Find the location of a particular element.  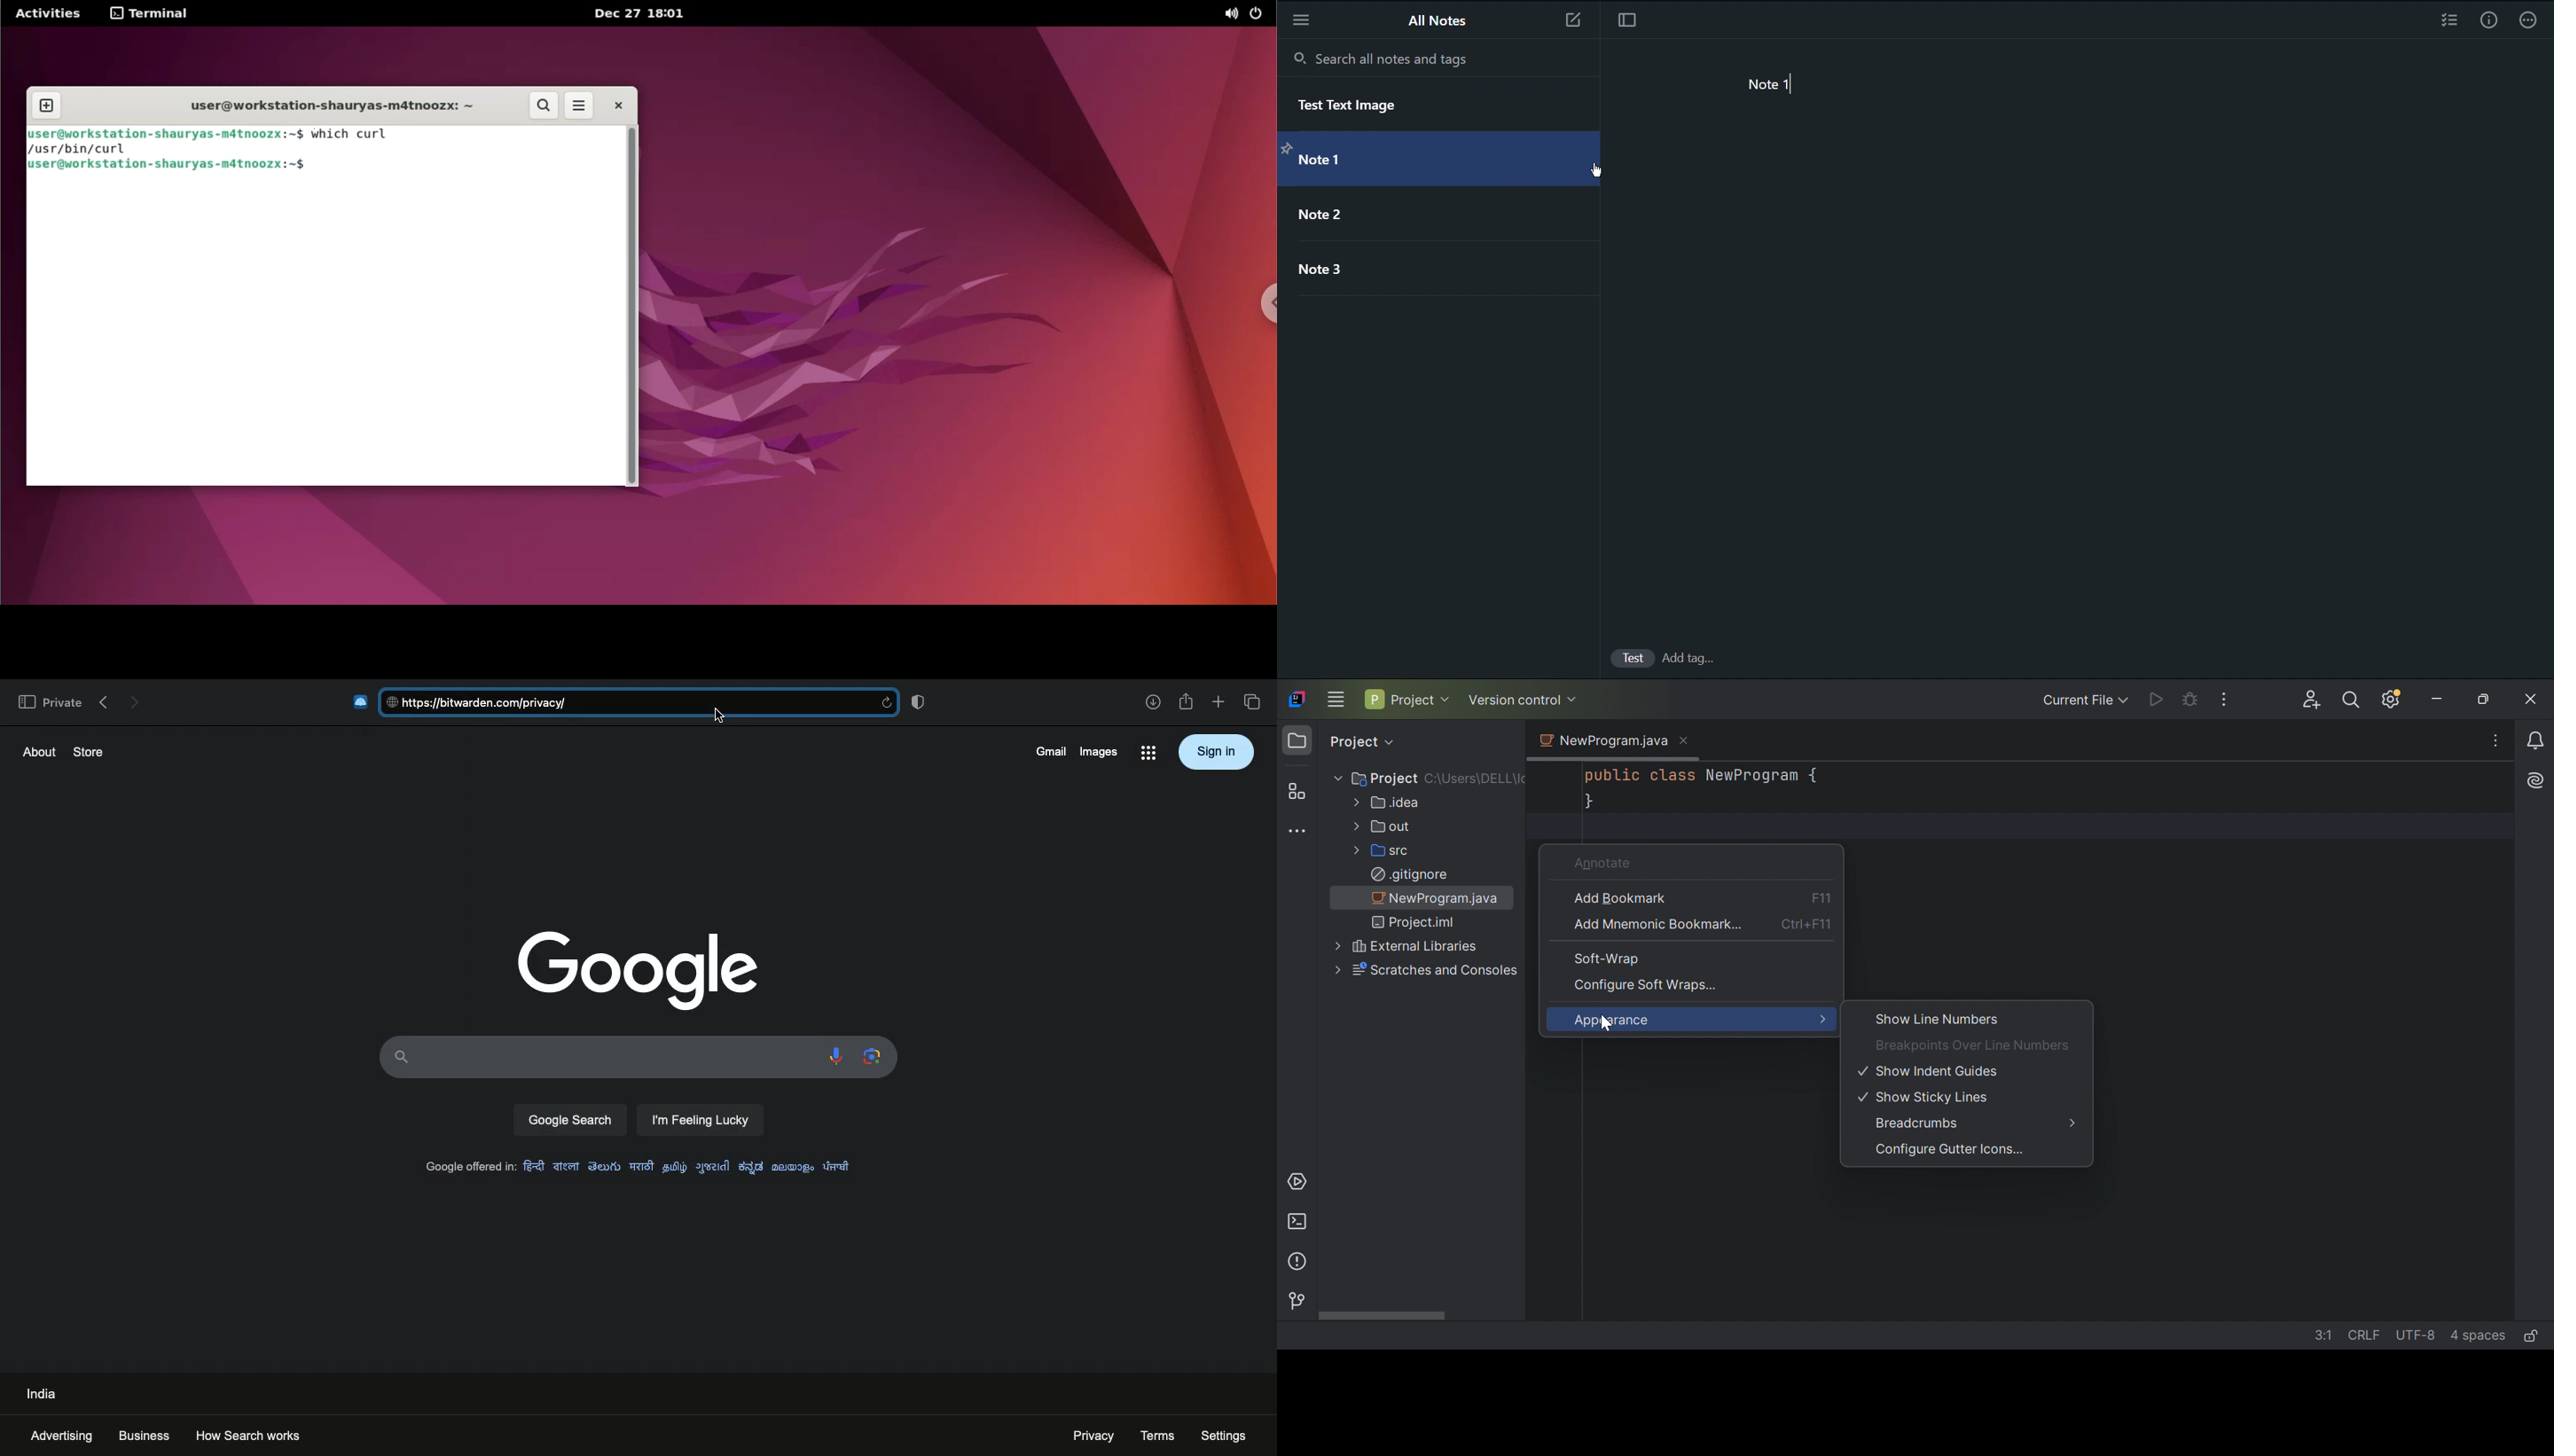

chrome options is located at coordinates (1264, 306).